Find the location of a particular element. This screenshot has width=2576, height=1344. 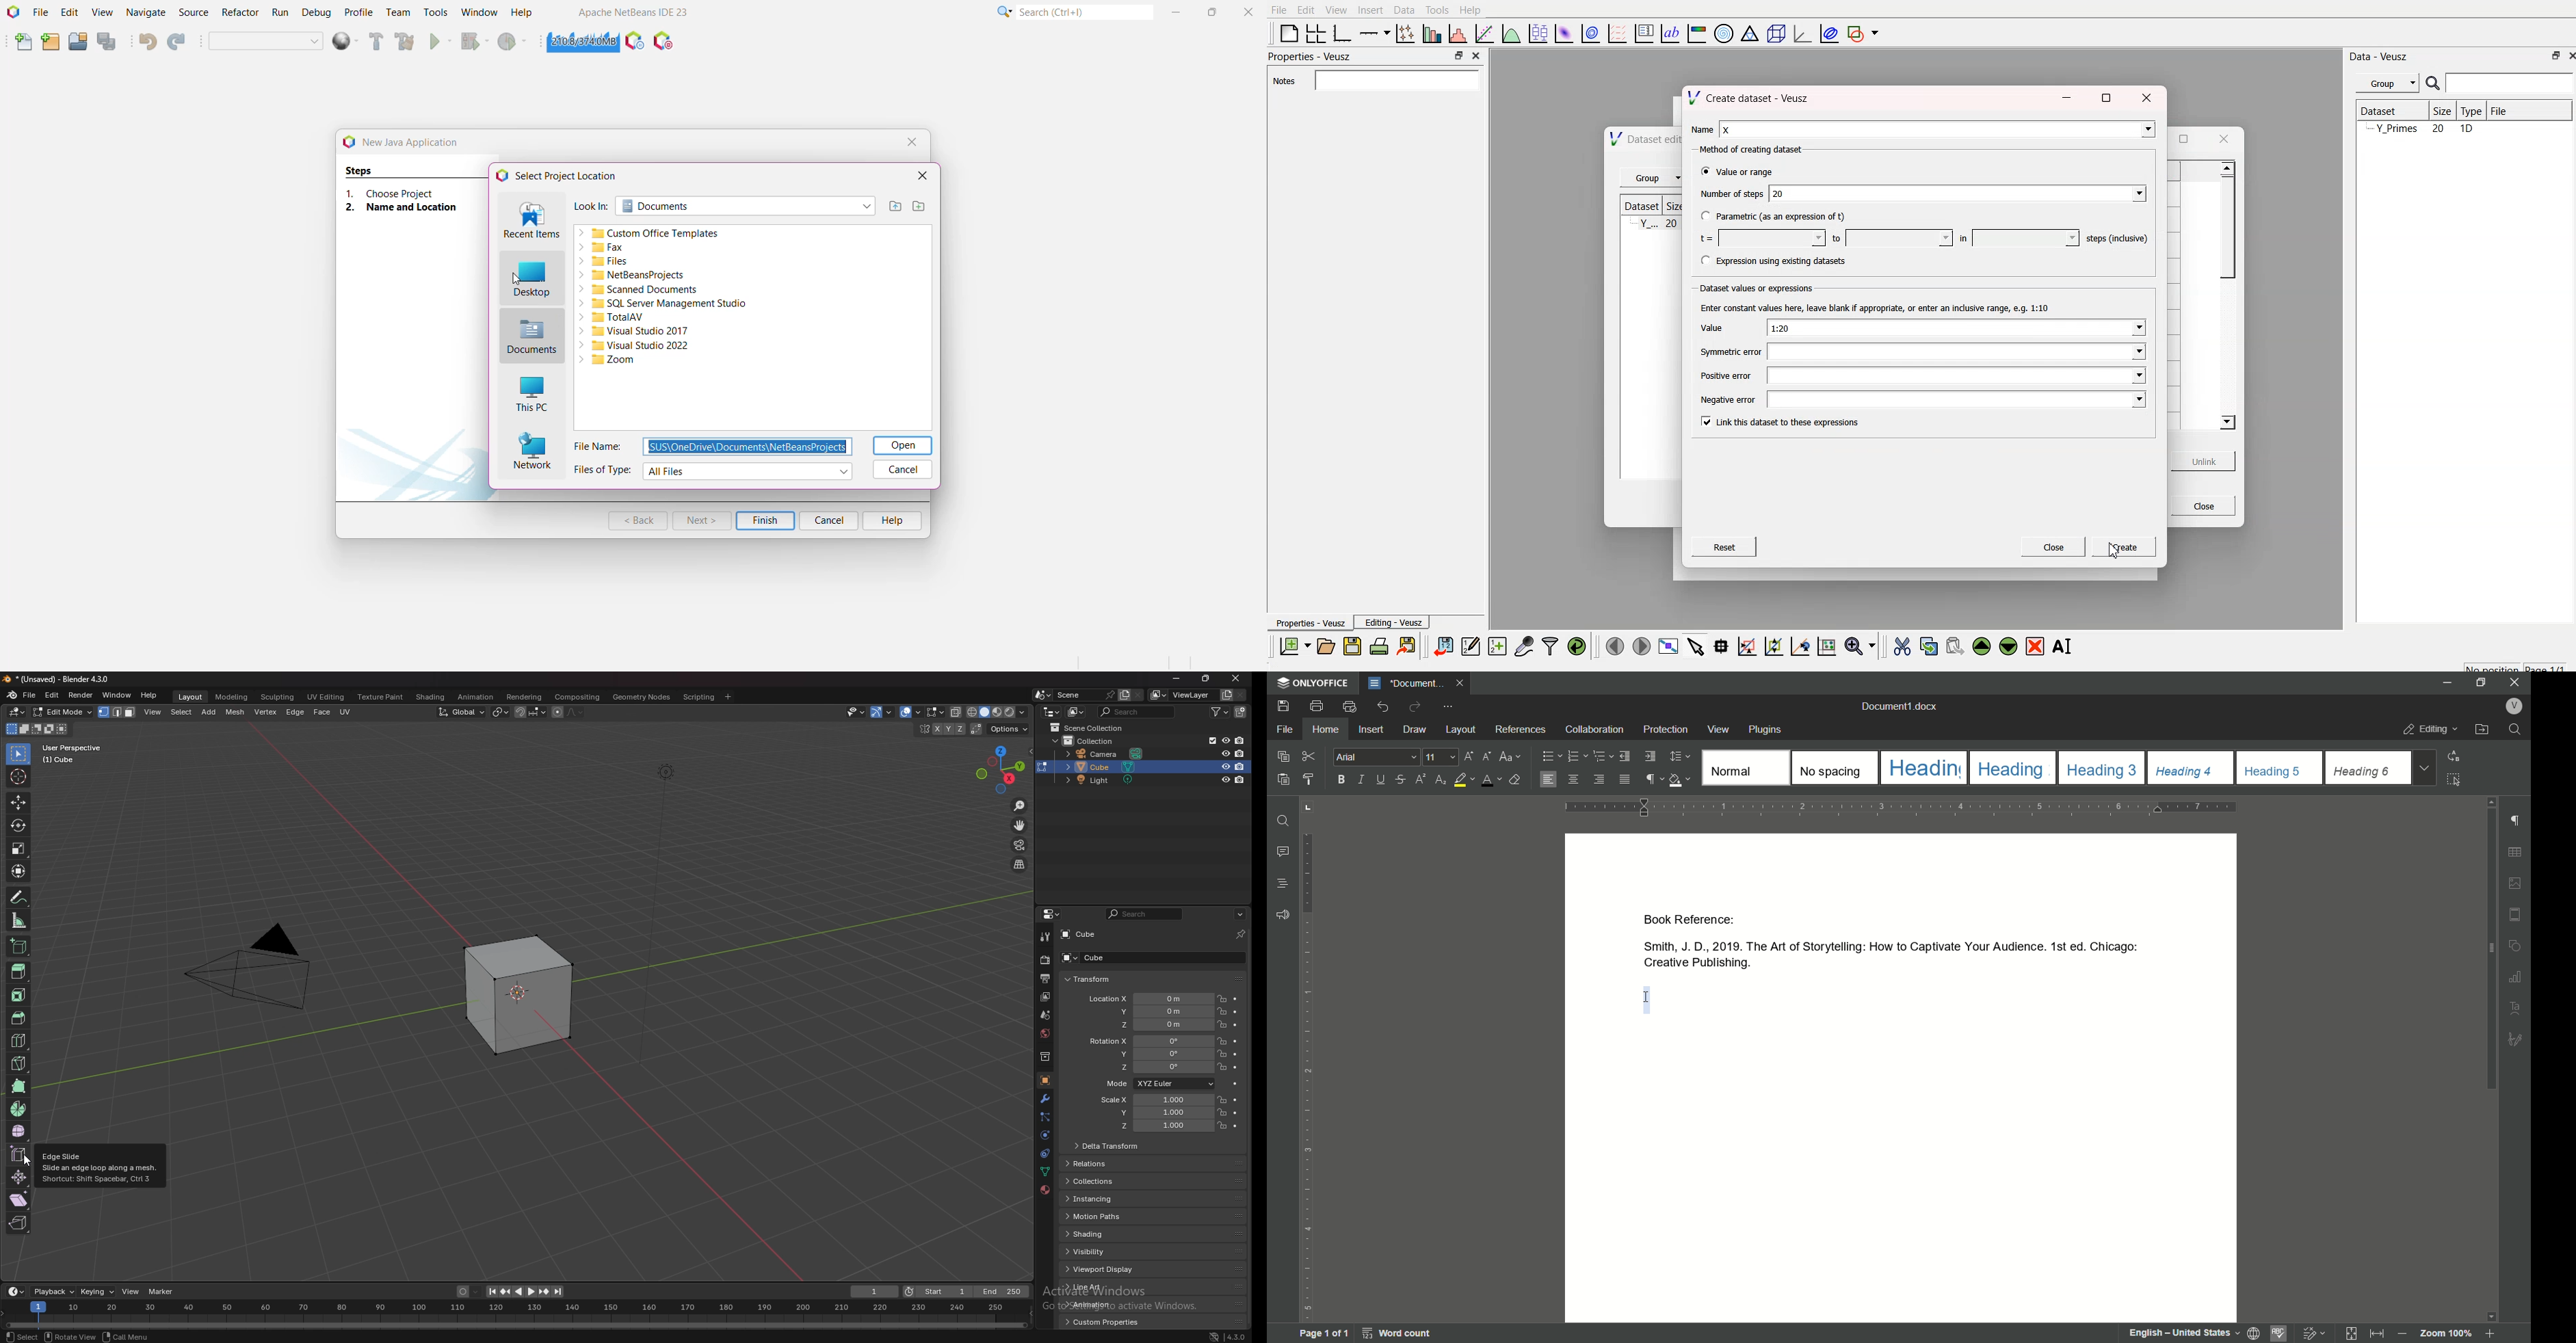

arrange grid in graph is located at coordinates (1315, 31).